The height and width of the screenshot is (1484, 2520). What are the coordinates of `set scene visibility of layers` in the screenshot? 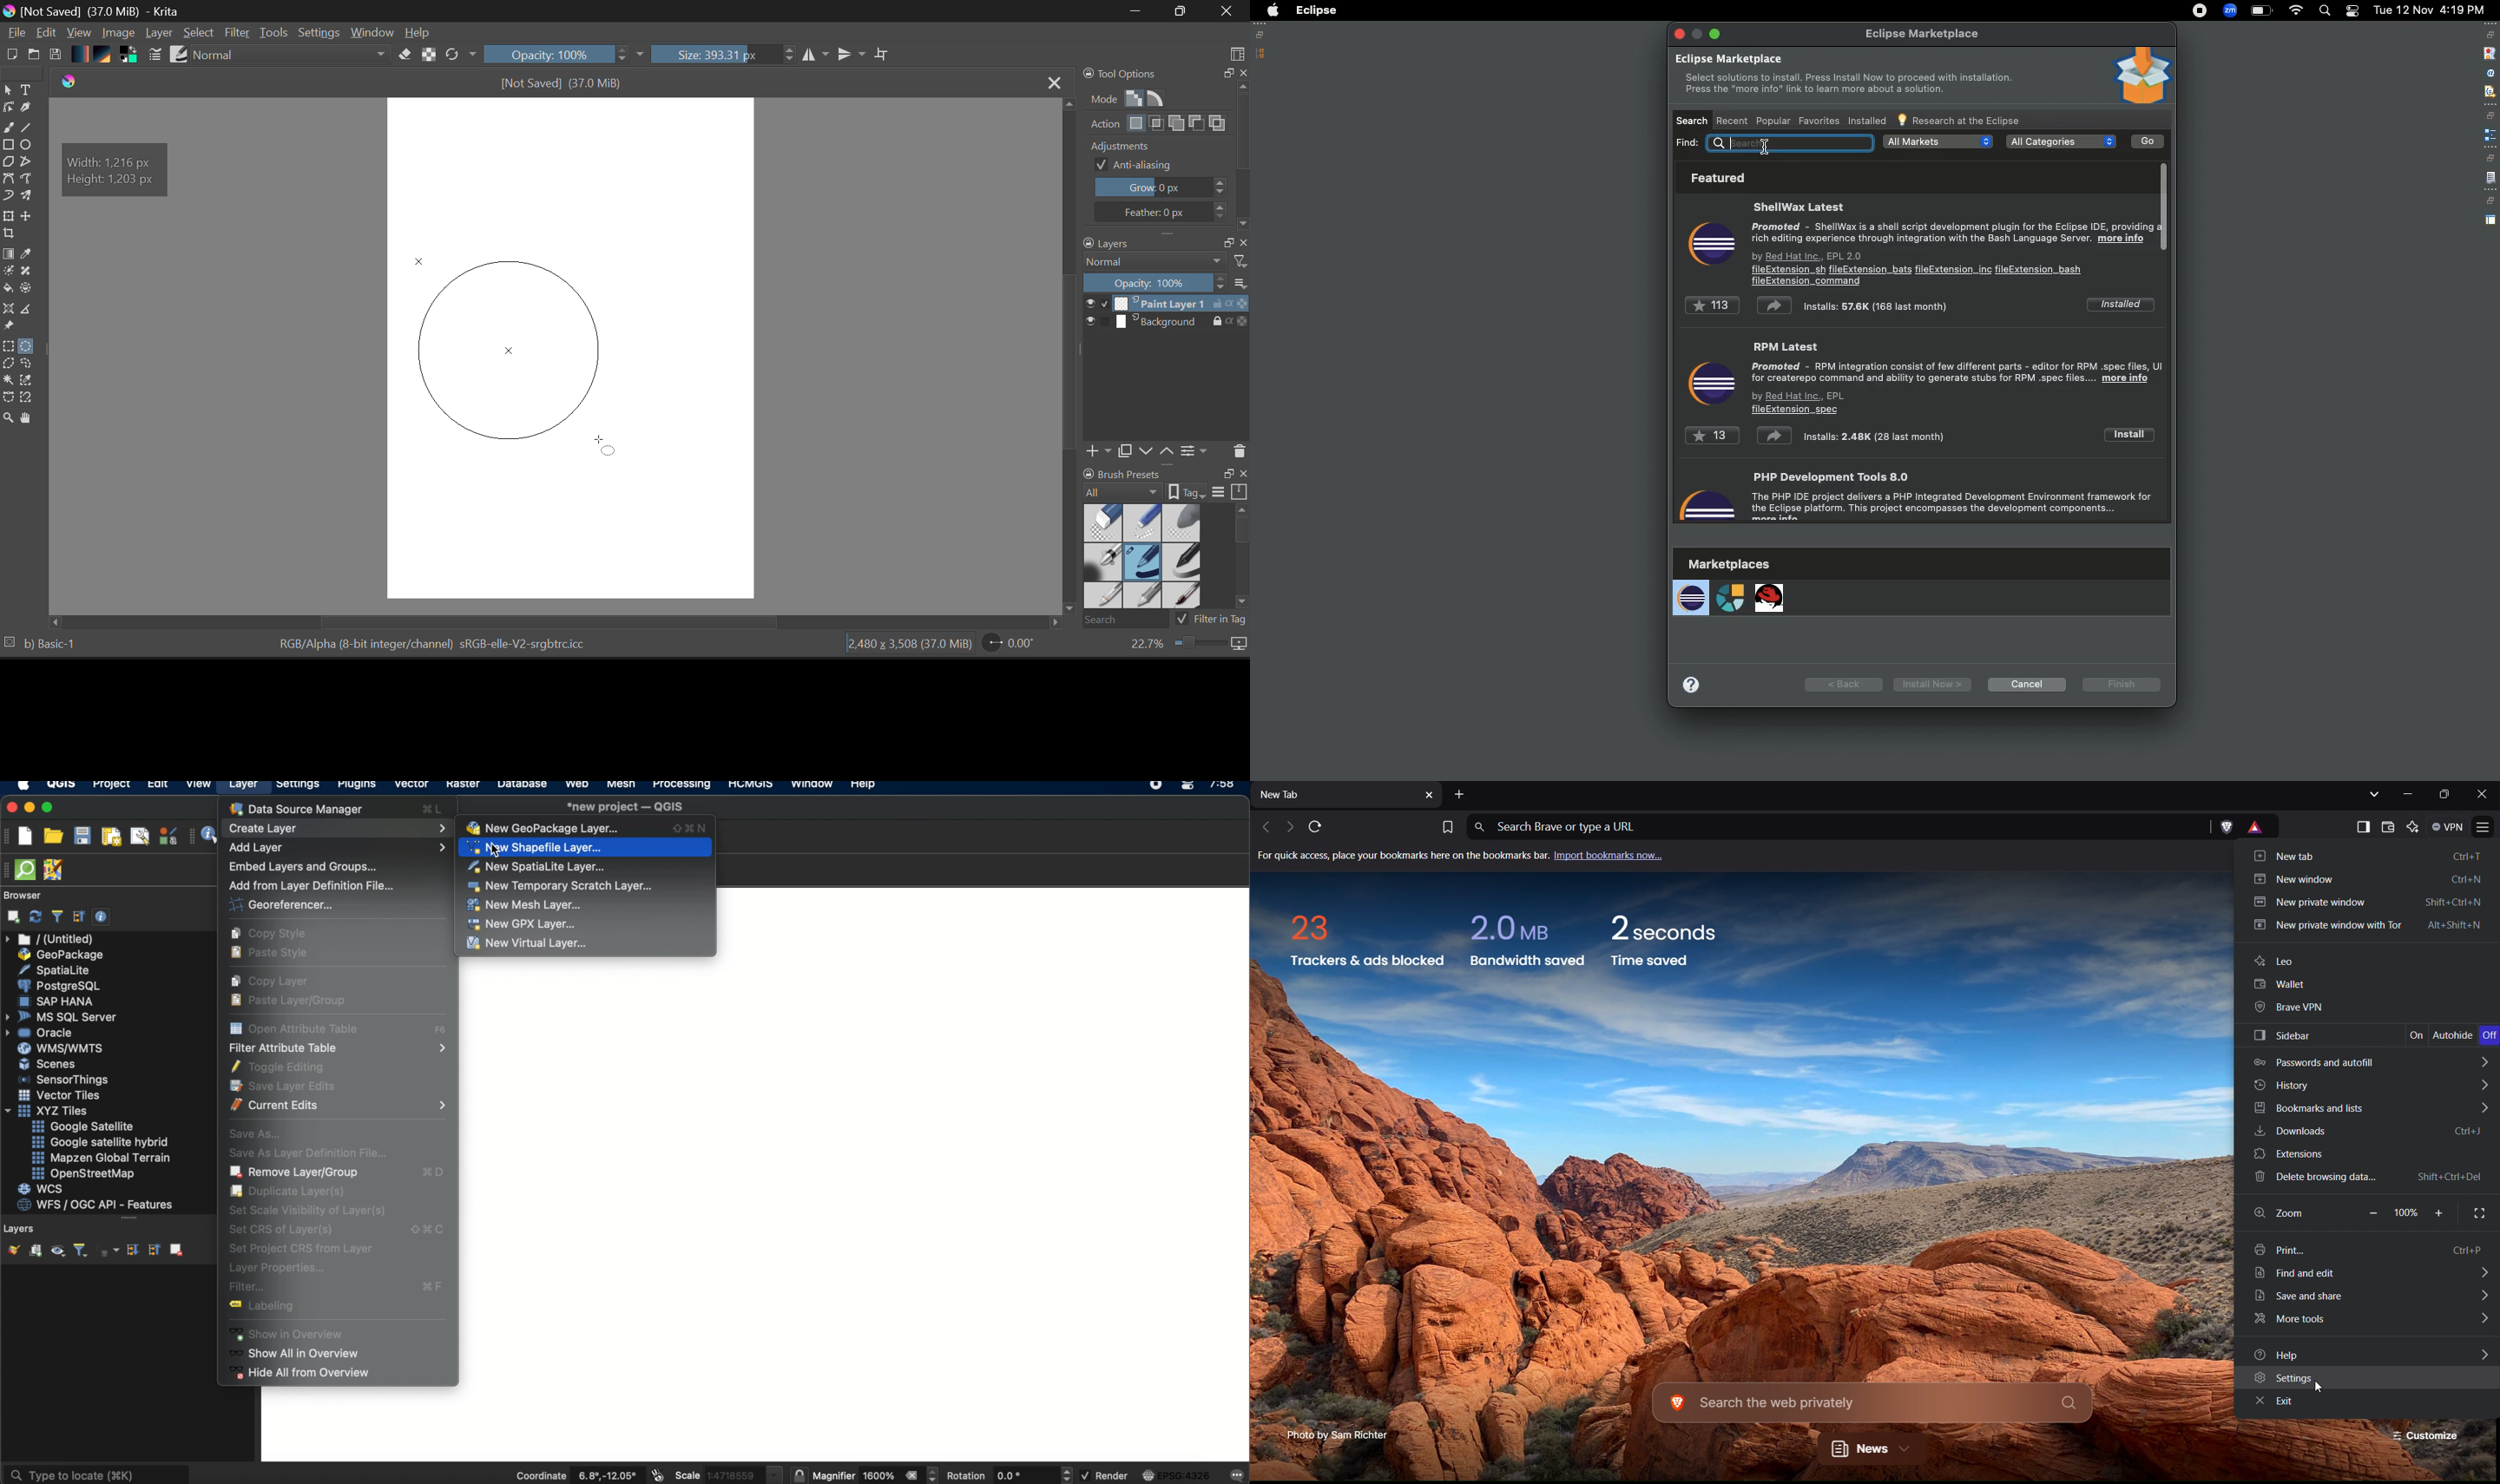 It's located at (310, 1210).